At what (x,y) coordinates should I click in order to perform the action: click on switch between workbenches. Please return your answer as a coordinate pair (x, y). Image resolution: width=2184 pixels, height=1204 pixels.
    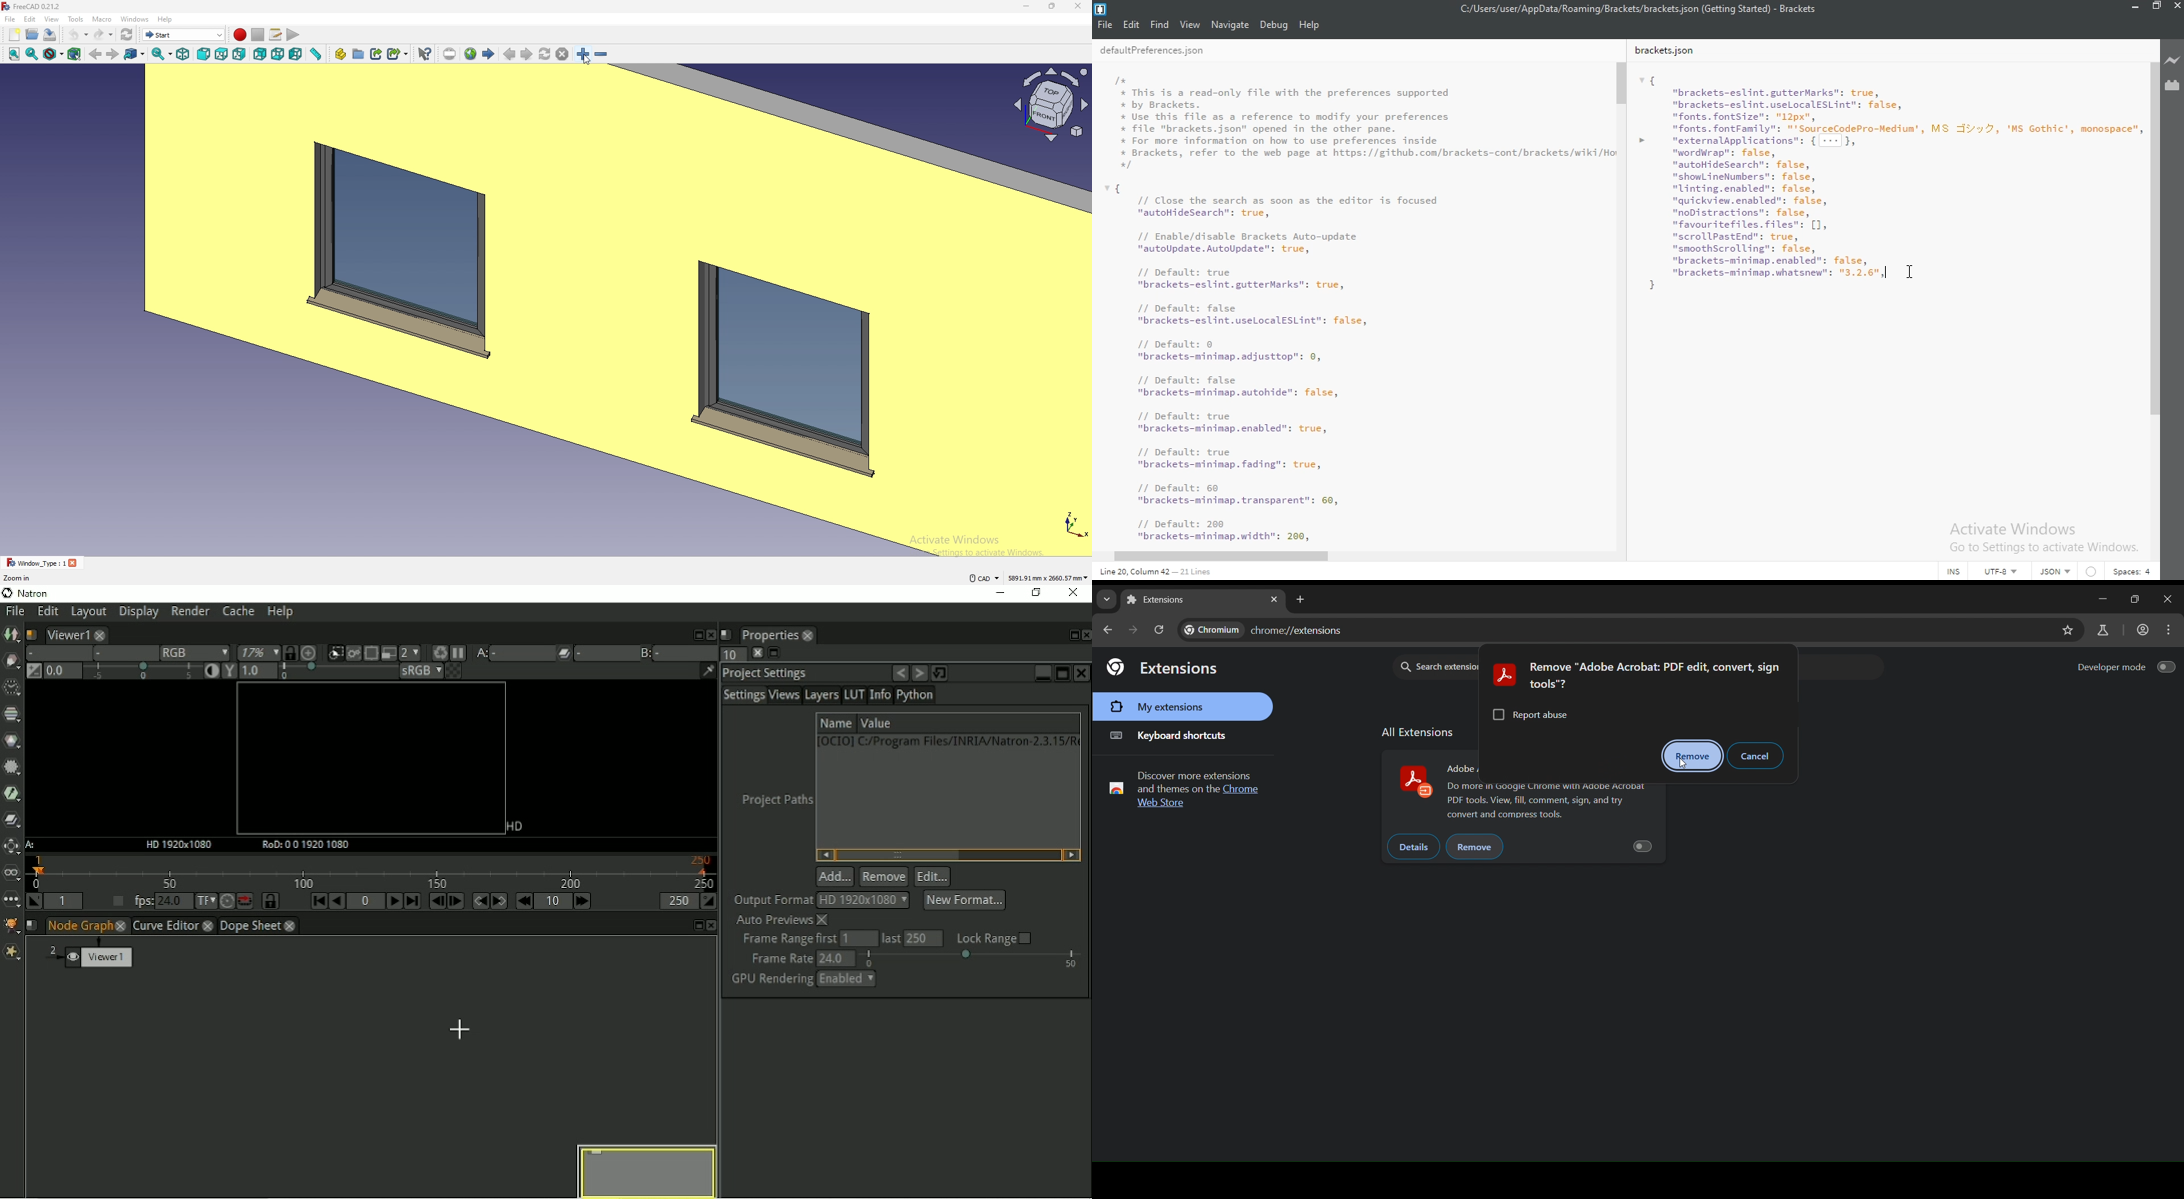
    Looking at the image, I should click on (183, 34).